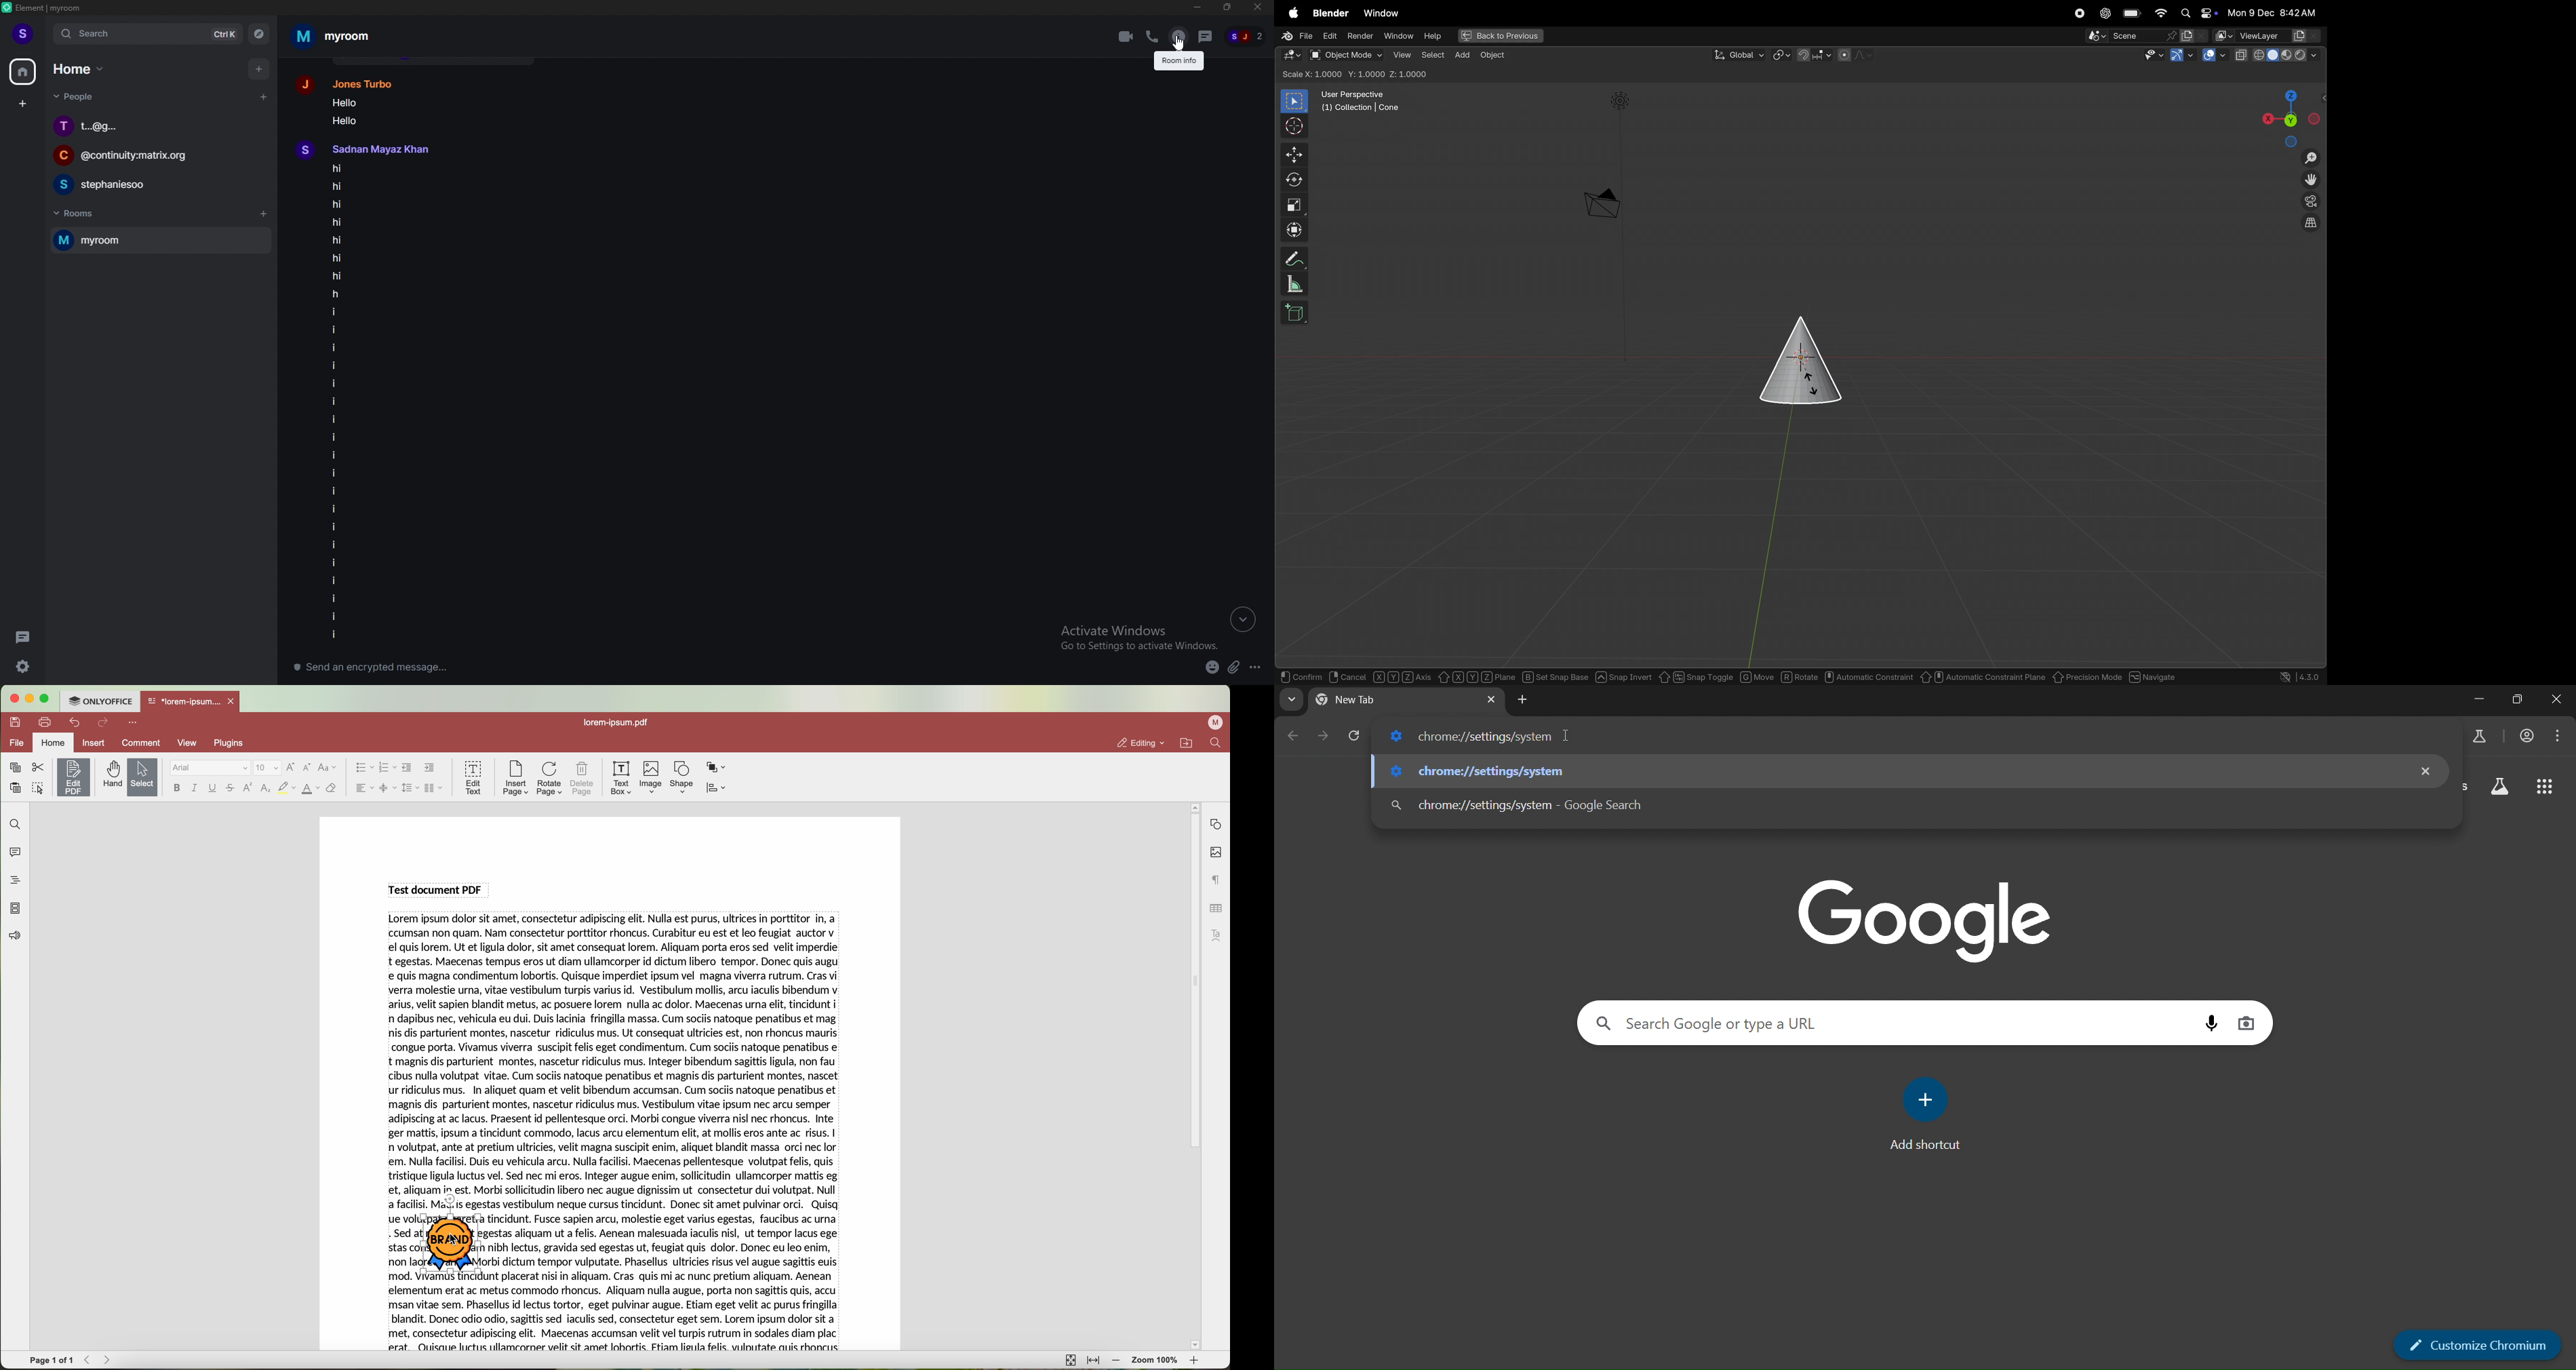 This screenshot has width=2576, height=1372. What do you see at coordinates (233, 701) in the screenshot?
I see `close` at bounding box center [233, 701].